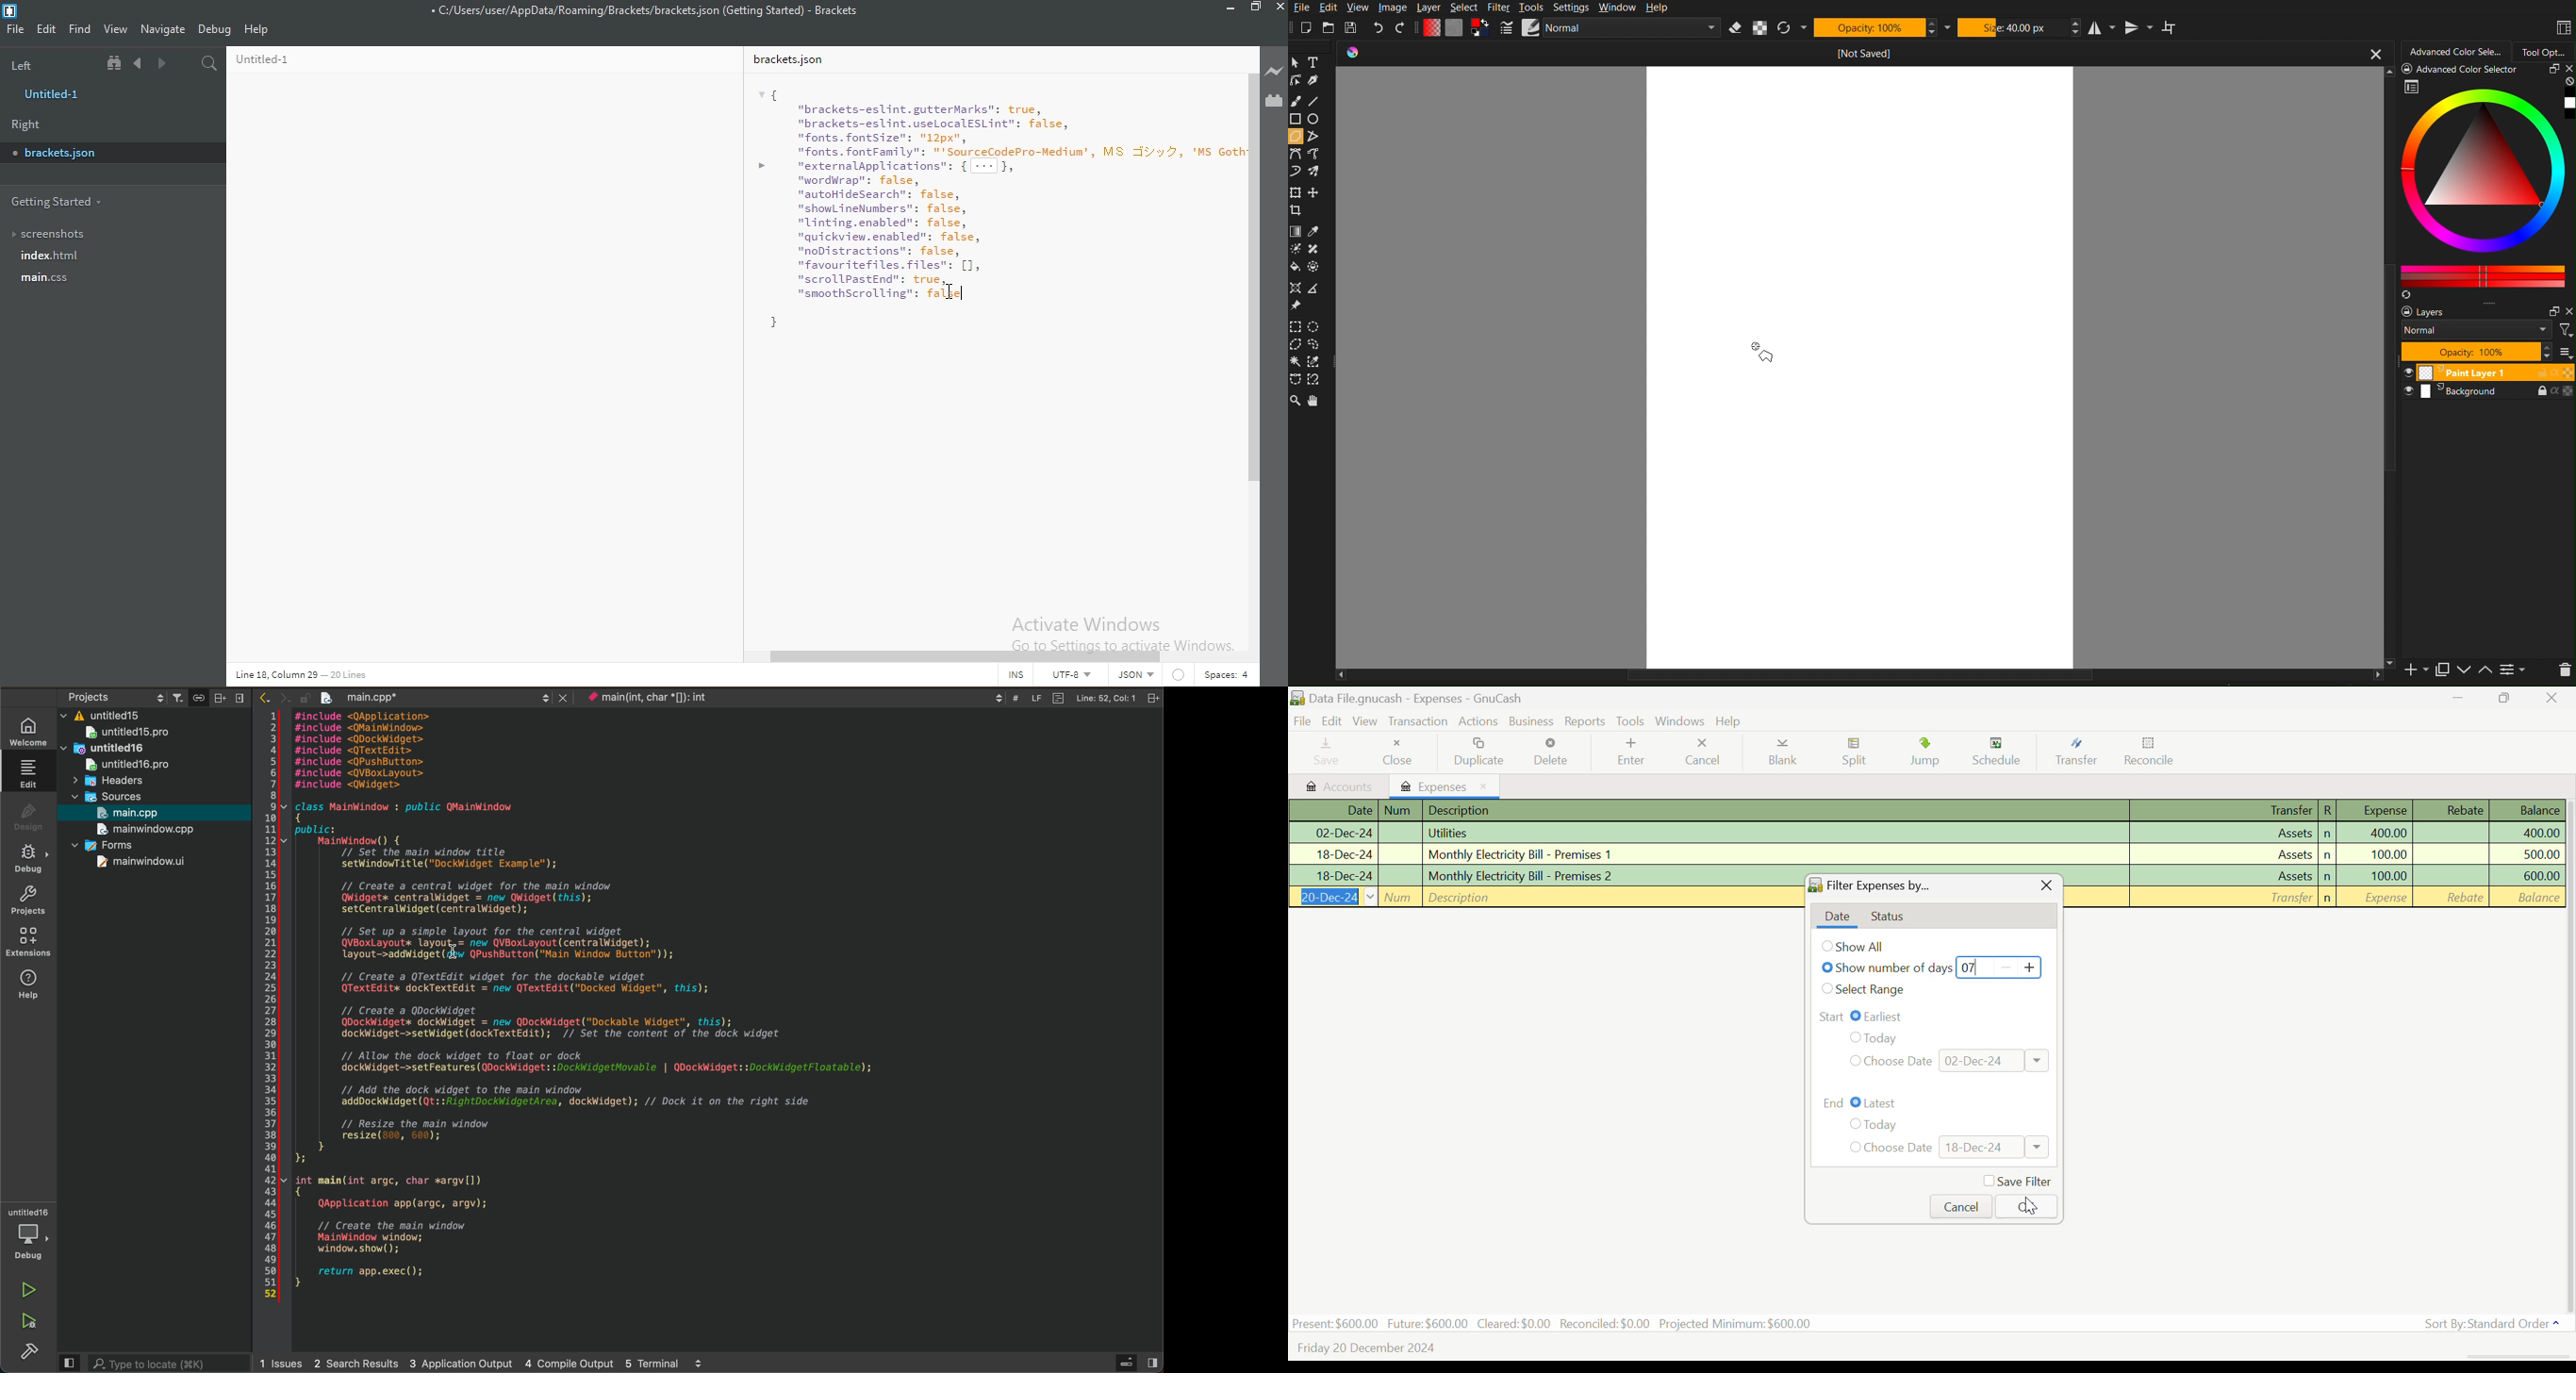  I want to click on Business, so click(1532, 721).